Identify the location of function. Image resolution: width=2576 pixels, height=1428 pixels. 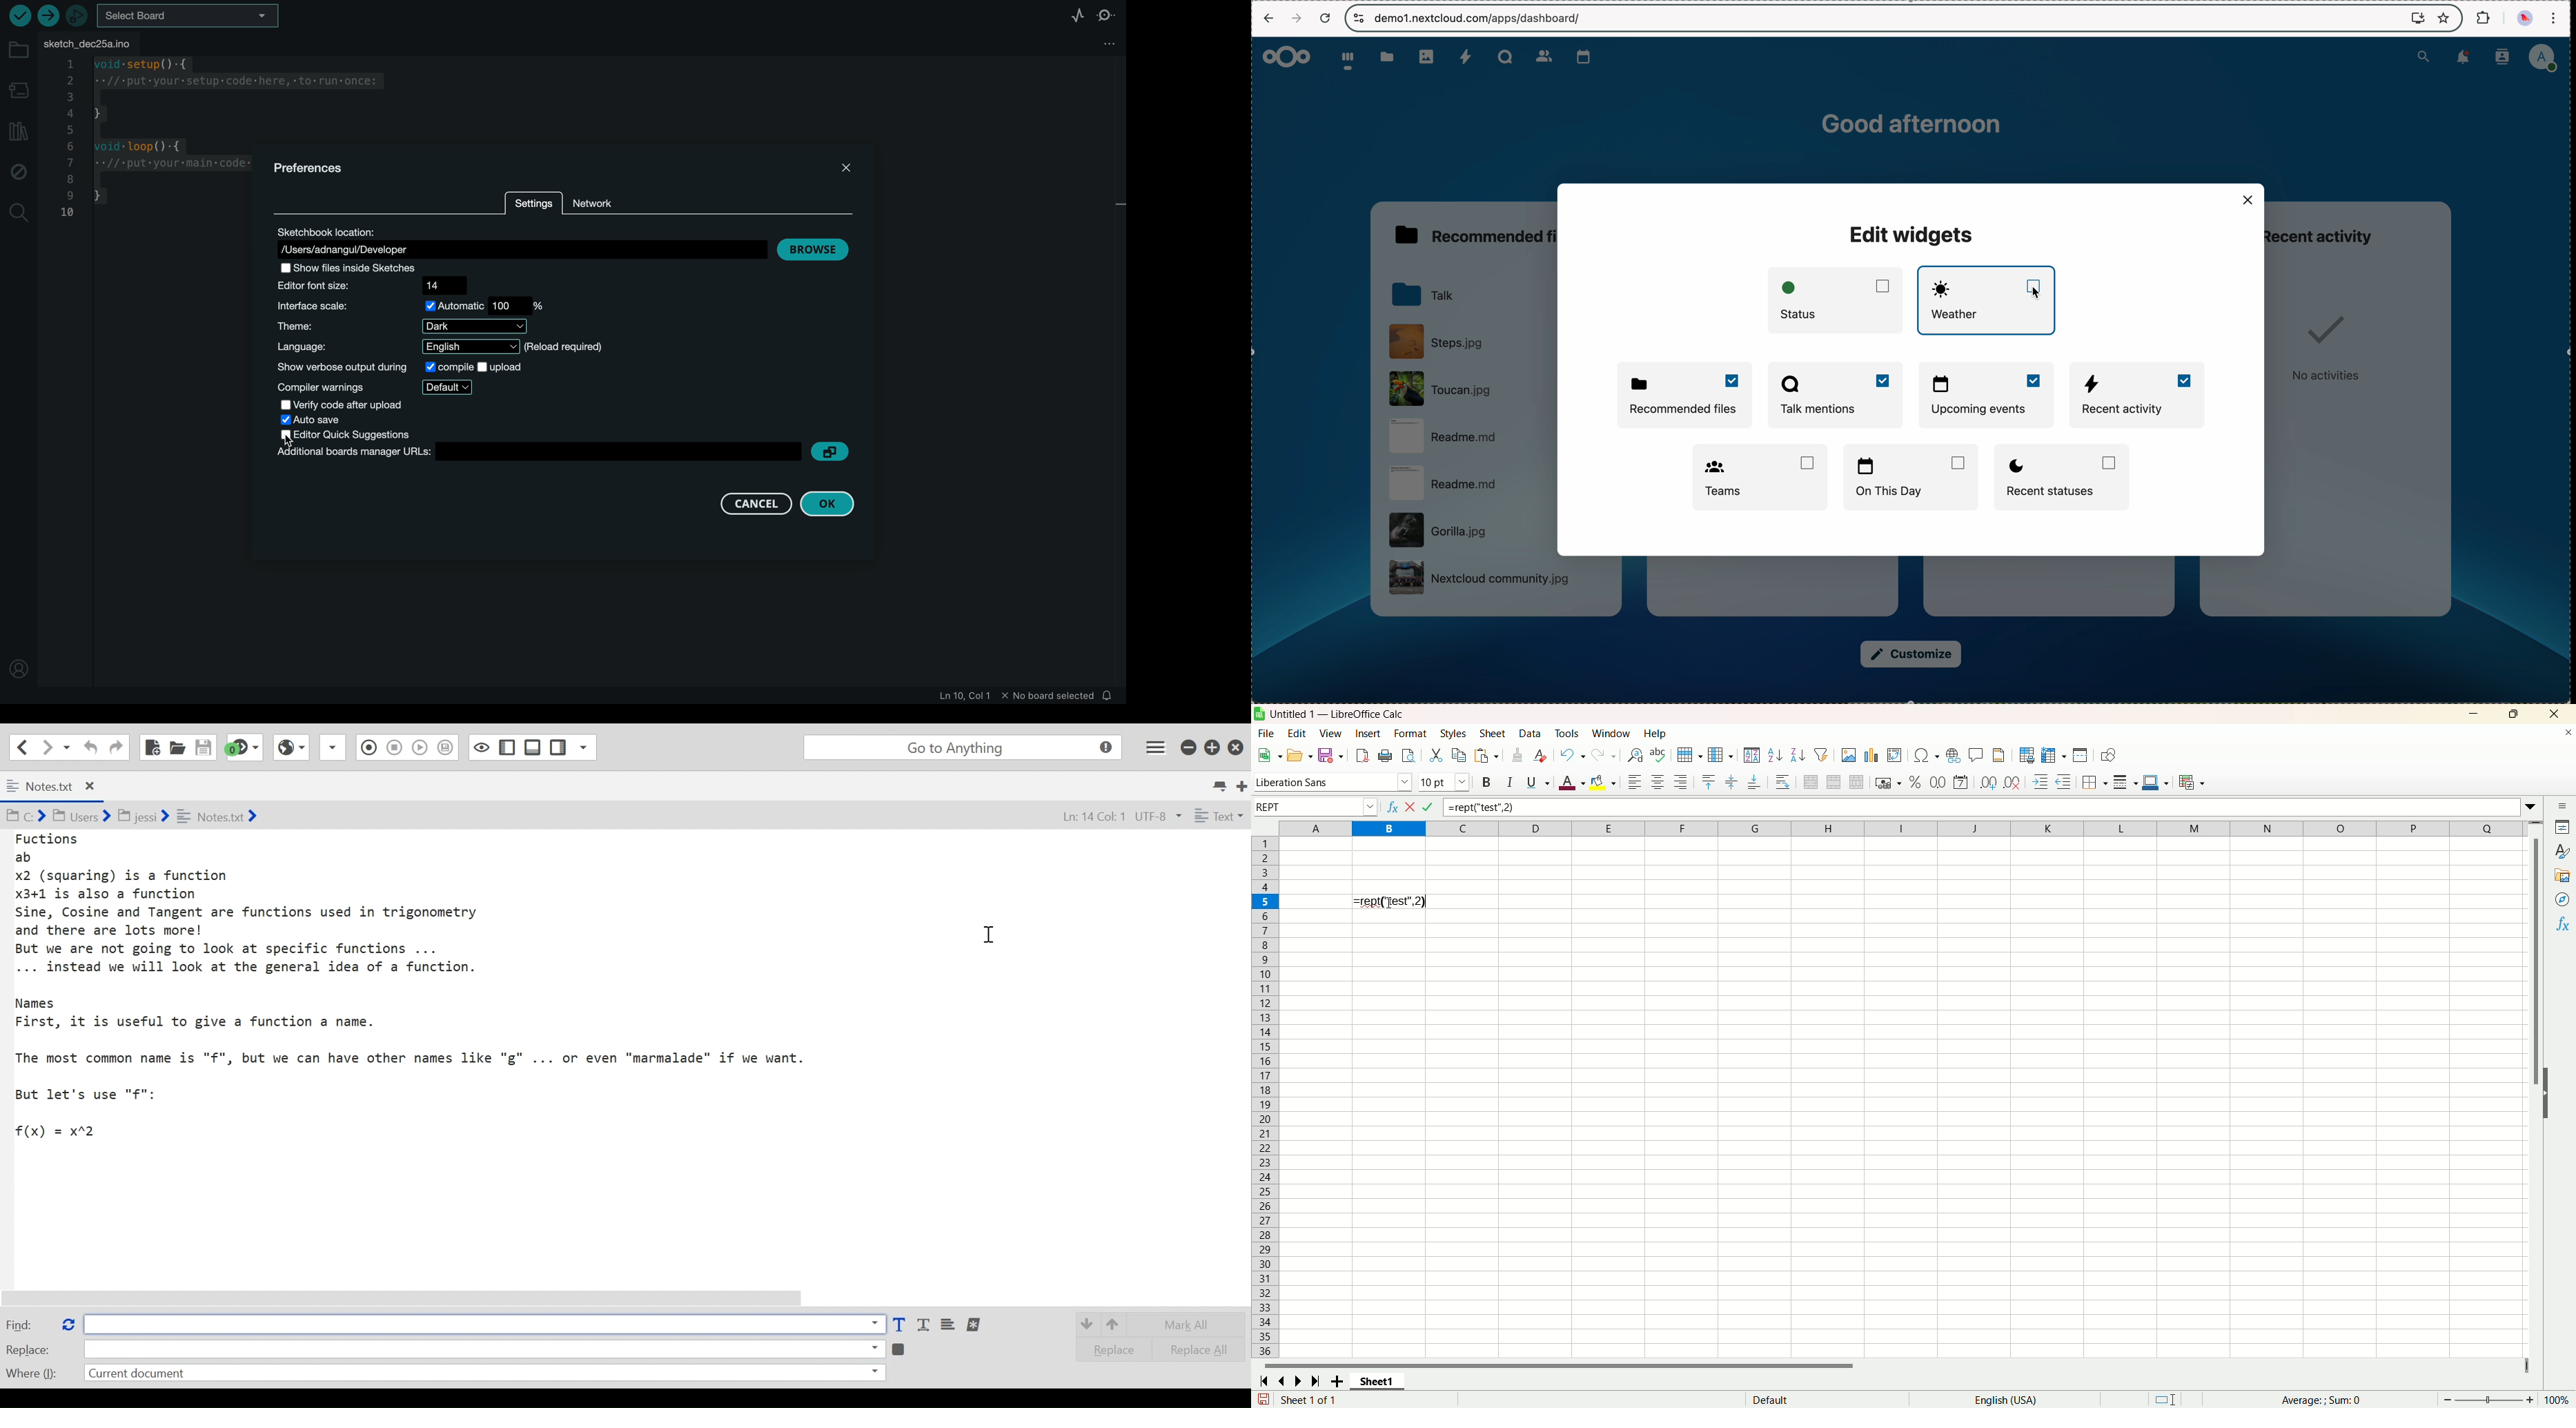
(2561, 926).